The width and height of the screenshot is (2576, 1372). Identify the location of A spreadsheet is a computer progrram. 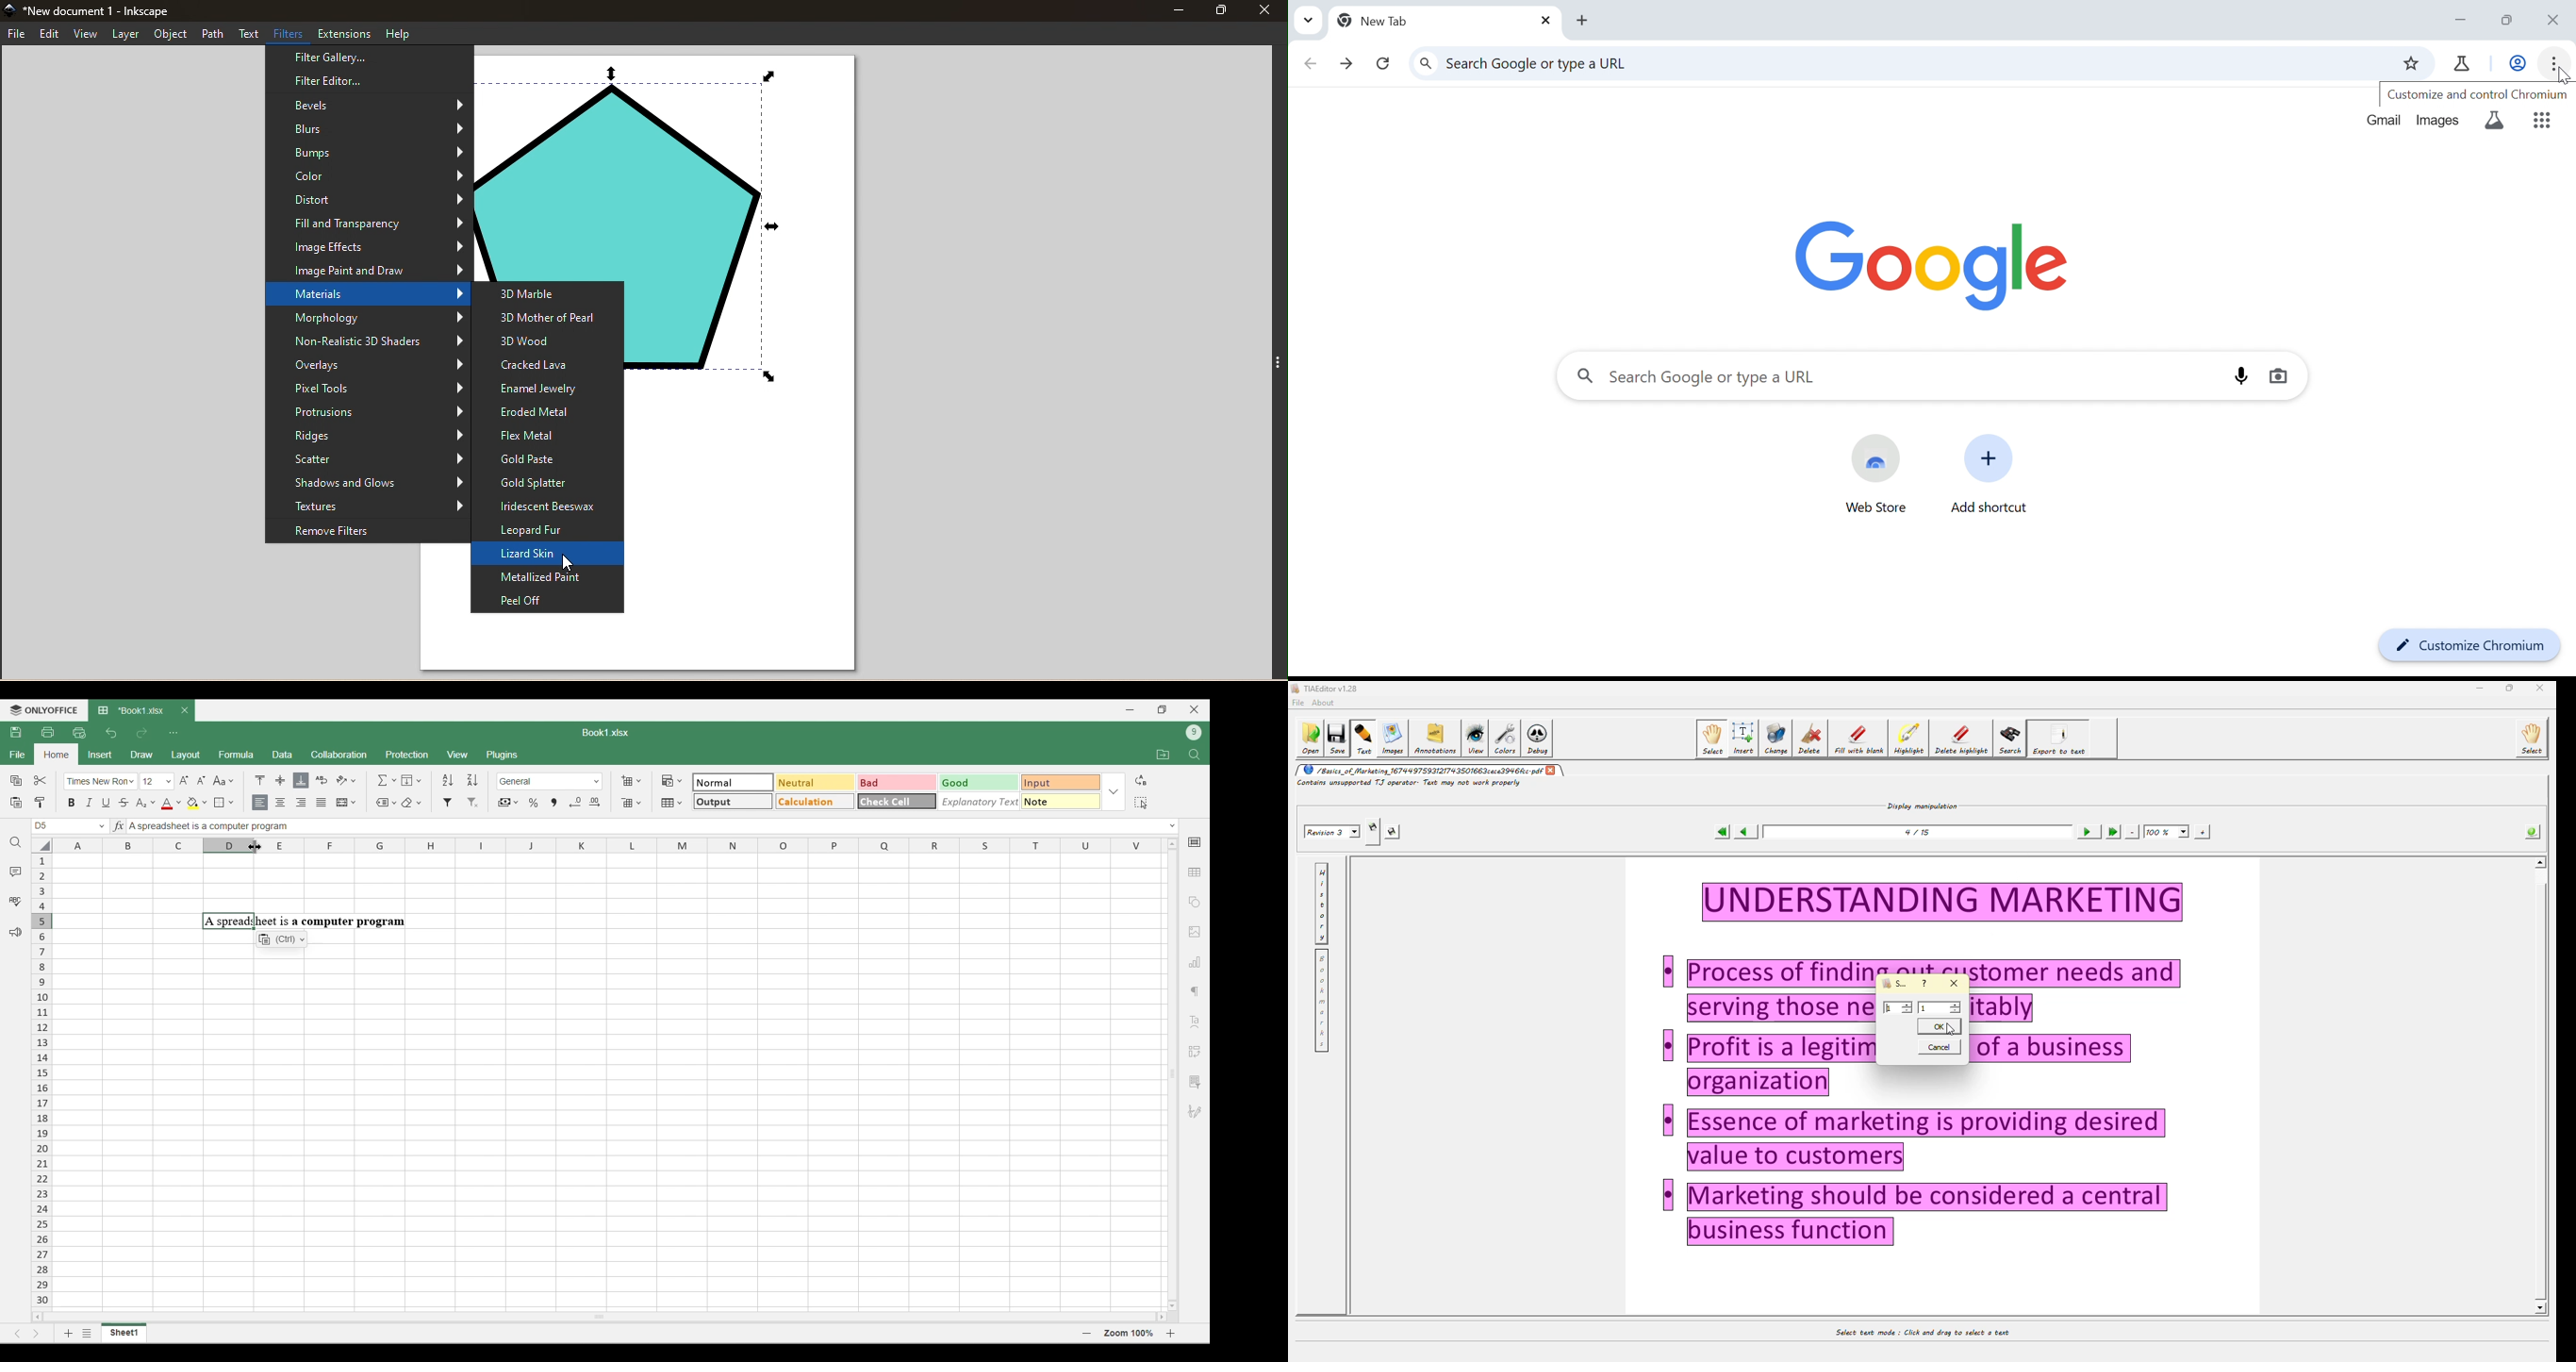
(304, 921).